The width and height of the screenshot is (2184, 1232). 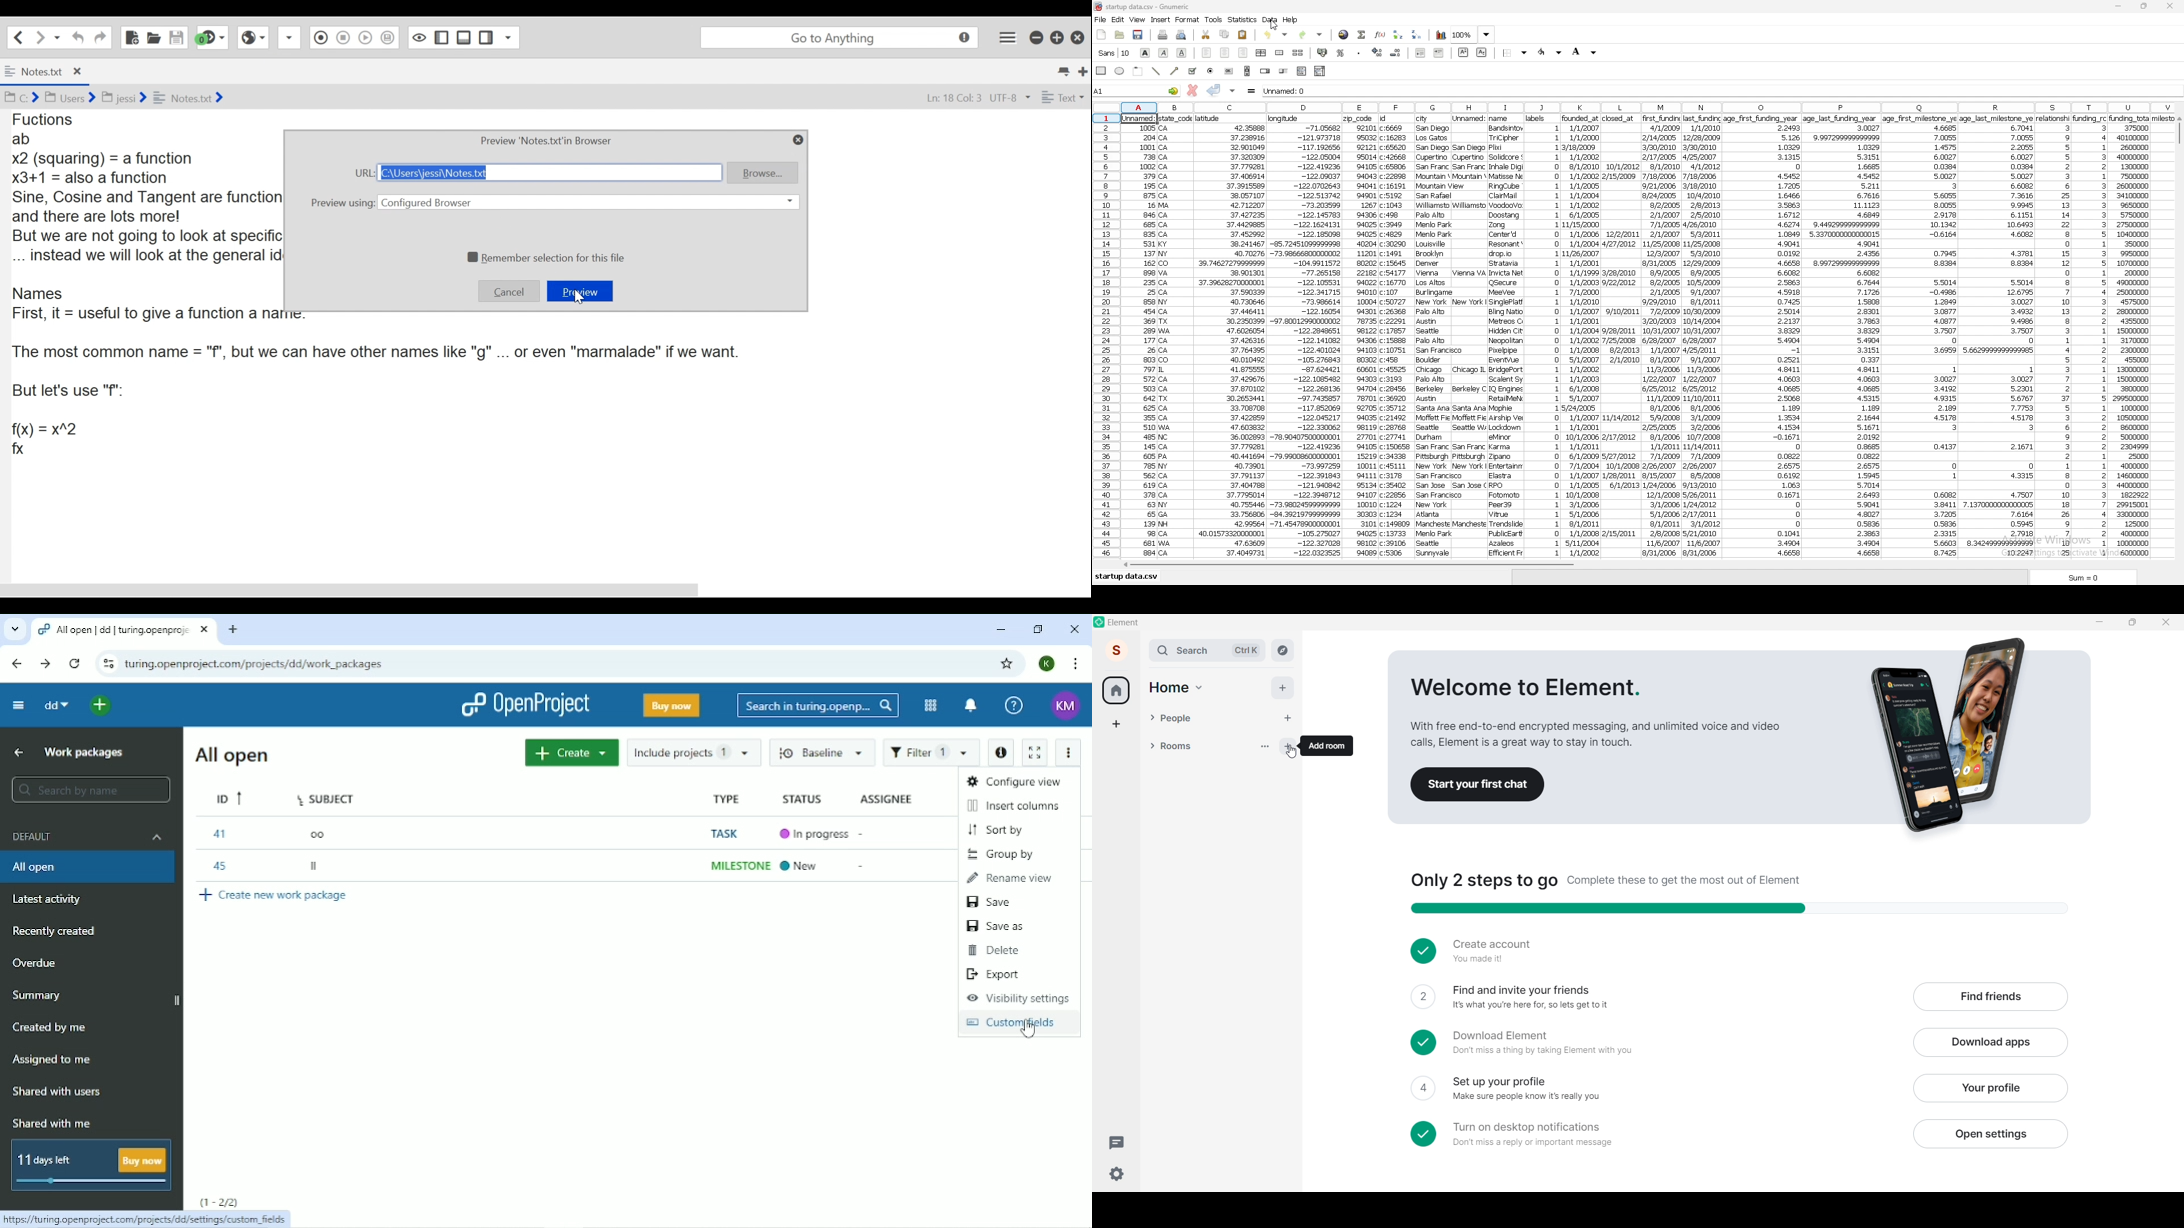 I want to click on Home Drop Down, so click(x=1199, y=688).